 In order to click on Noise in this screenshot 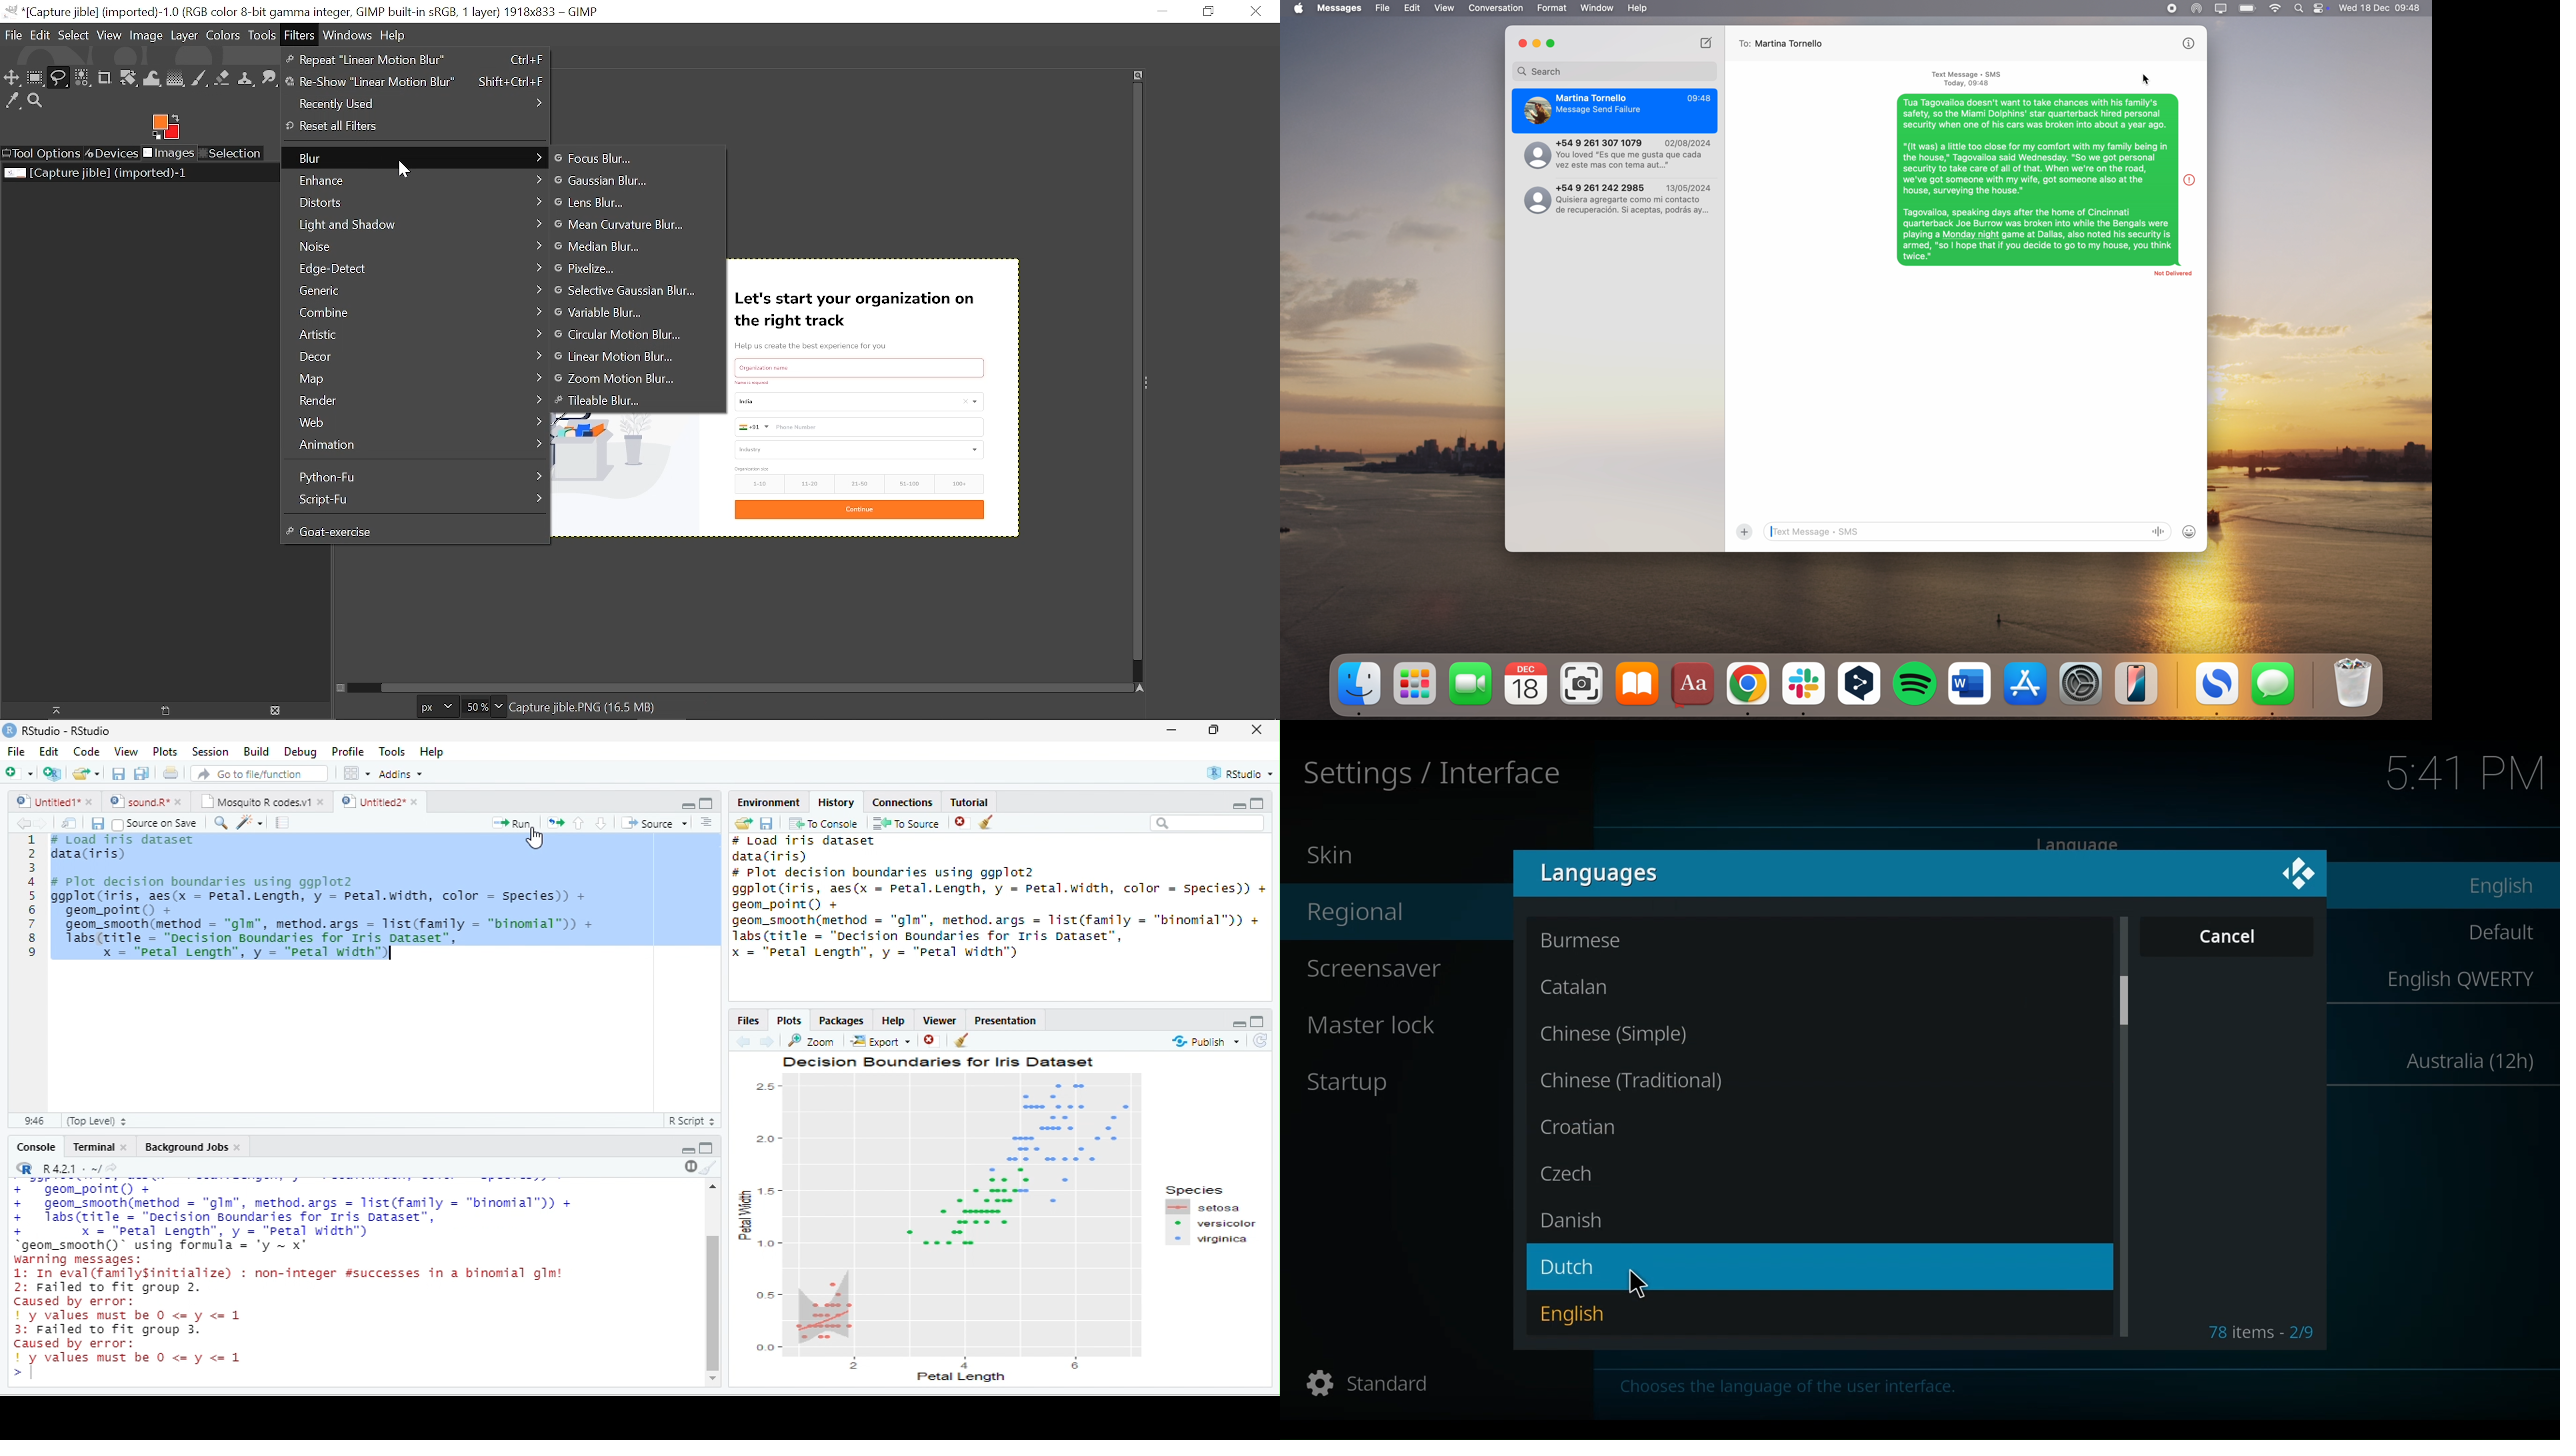, I will do `click(415, 247)`.